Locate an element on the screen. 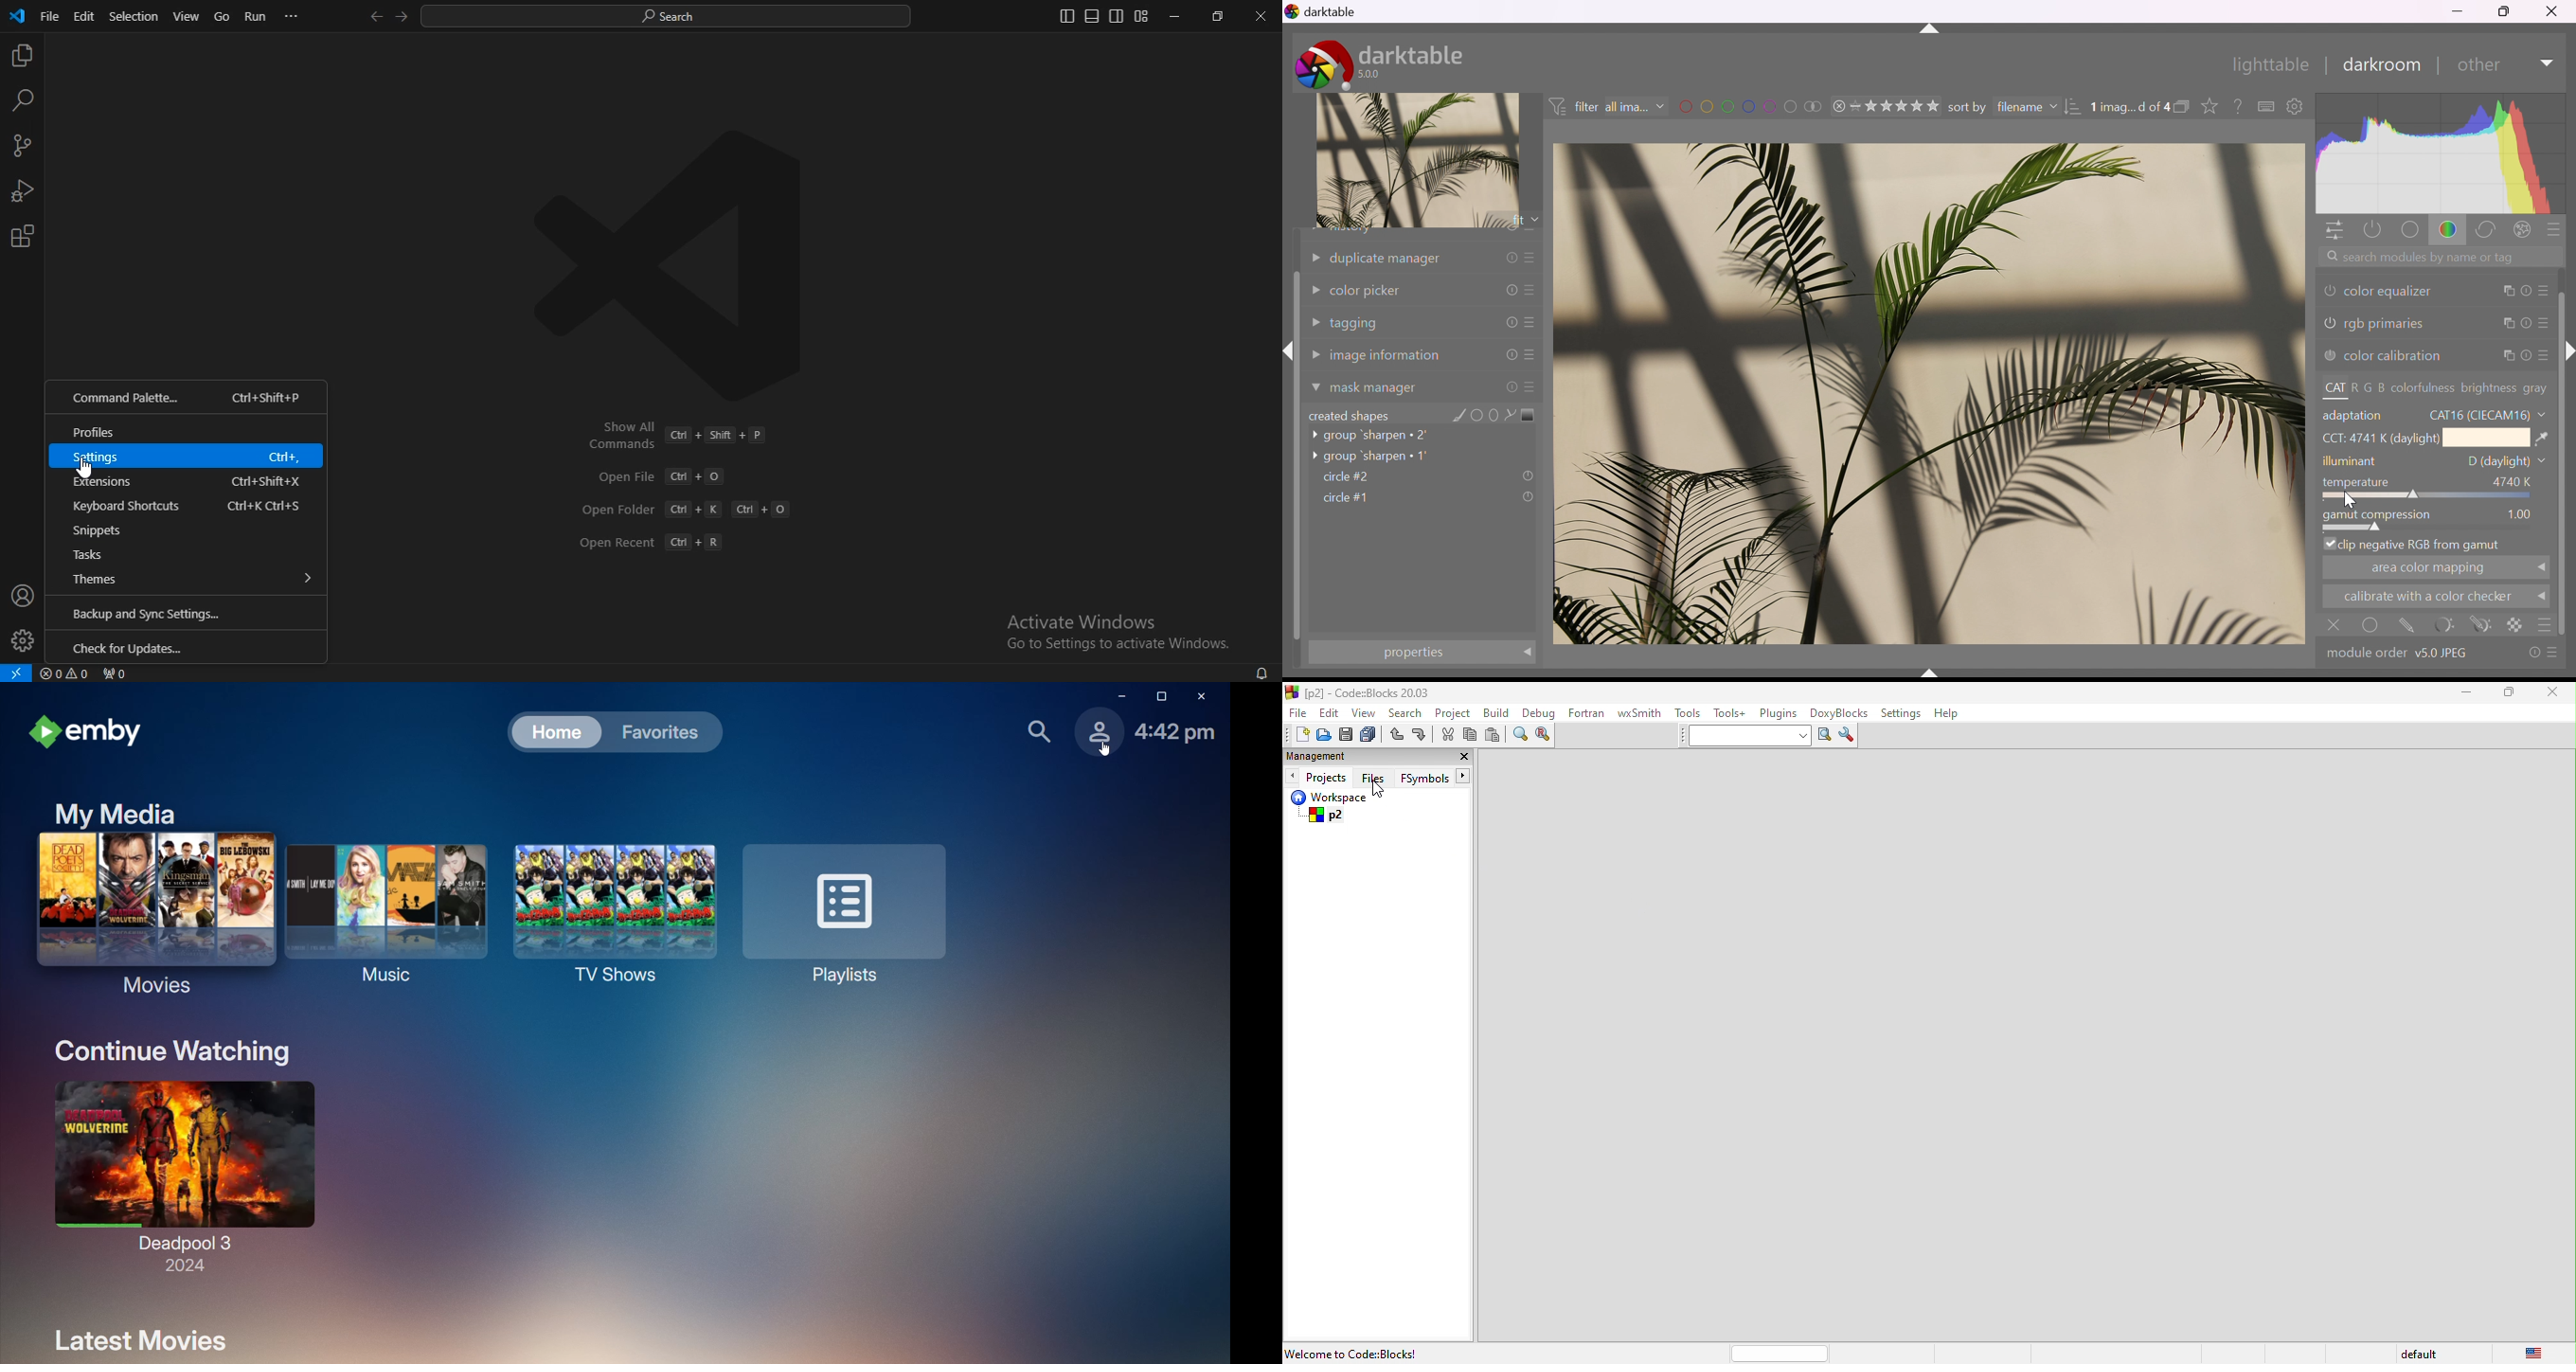  projects is located at coordinates (1315, 775).